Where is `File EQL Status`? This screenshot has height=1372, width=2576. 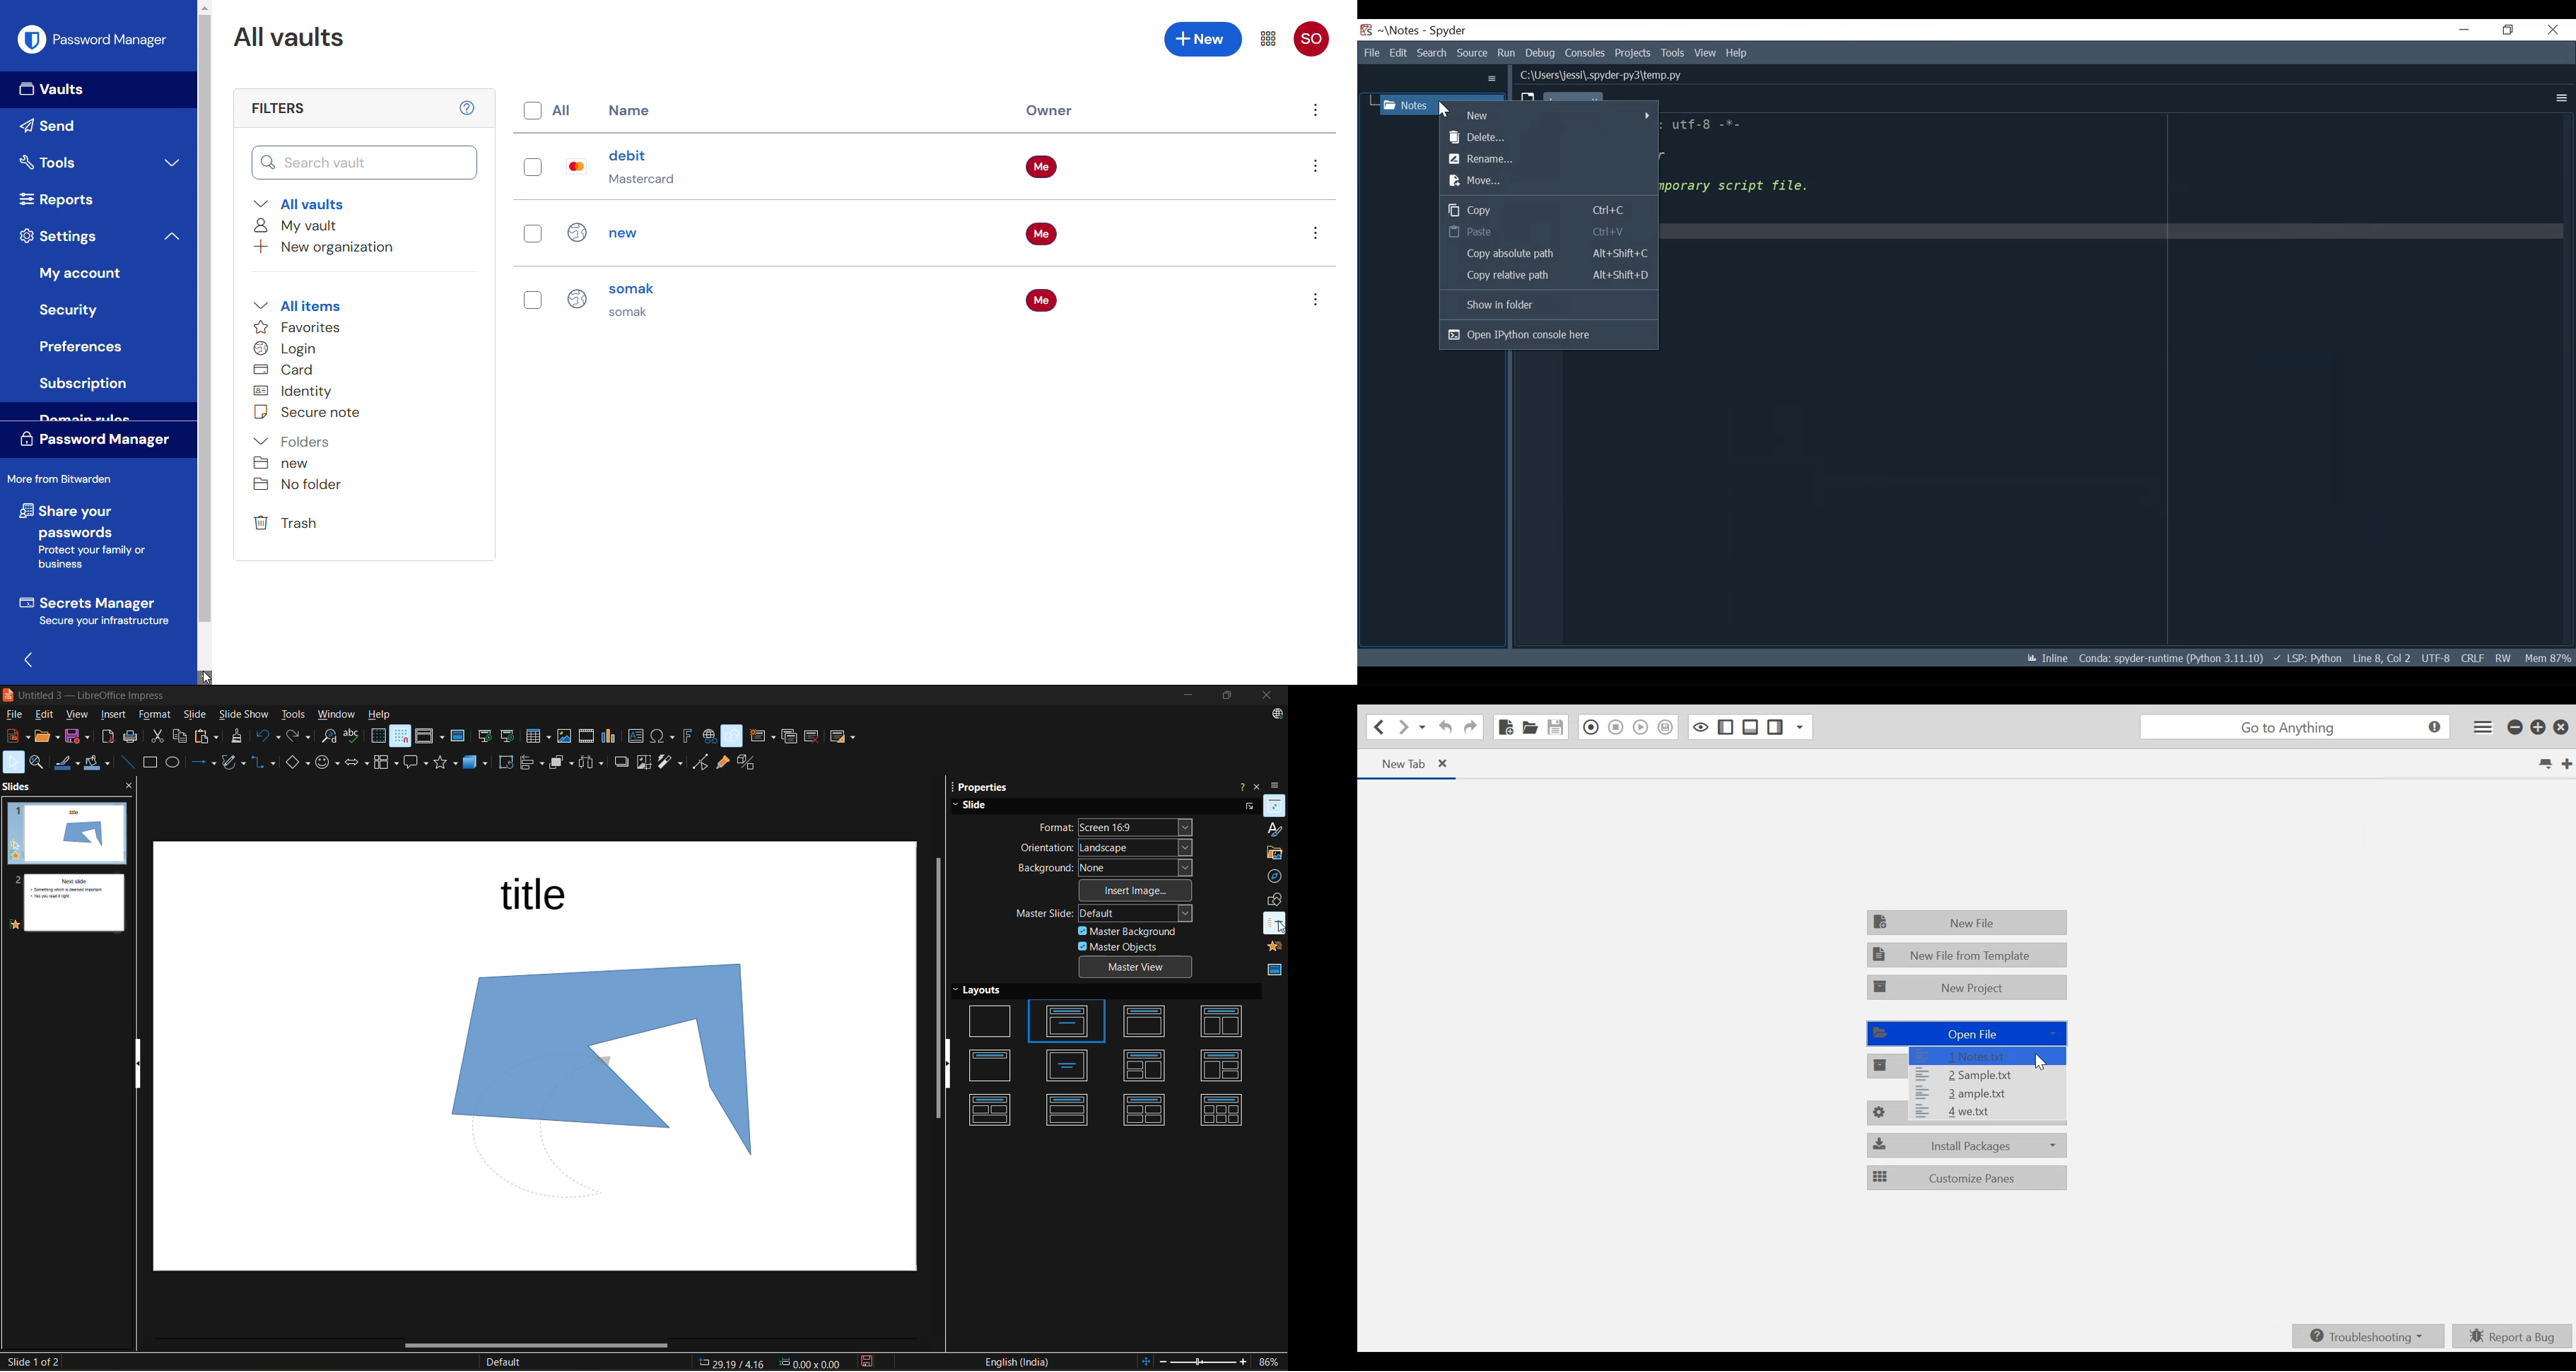
File EQL Status is located at coordinates (2472, 658).